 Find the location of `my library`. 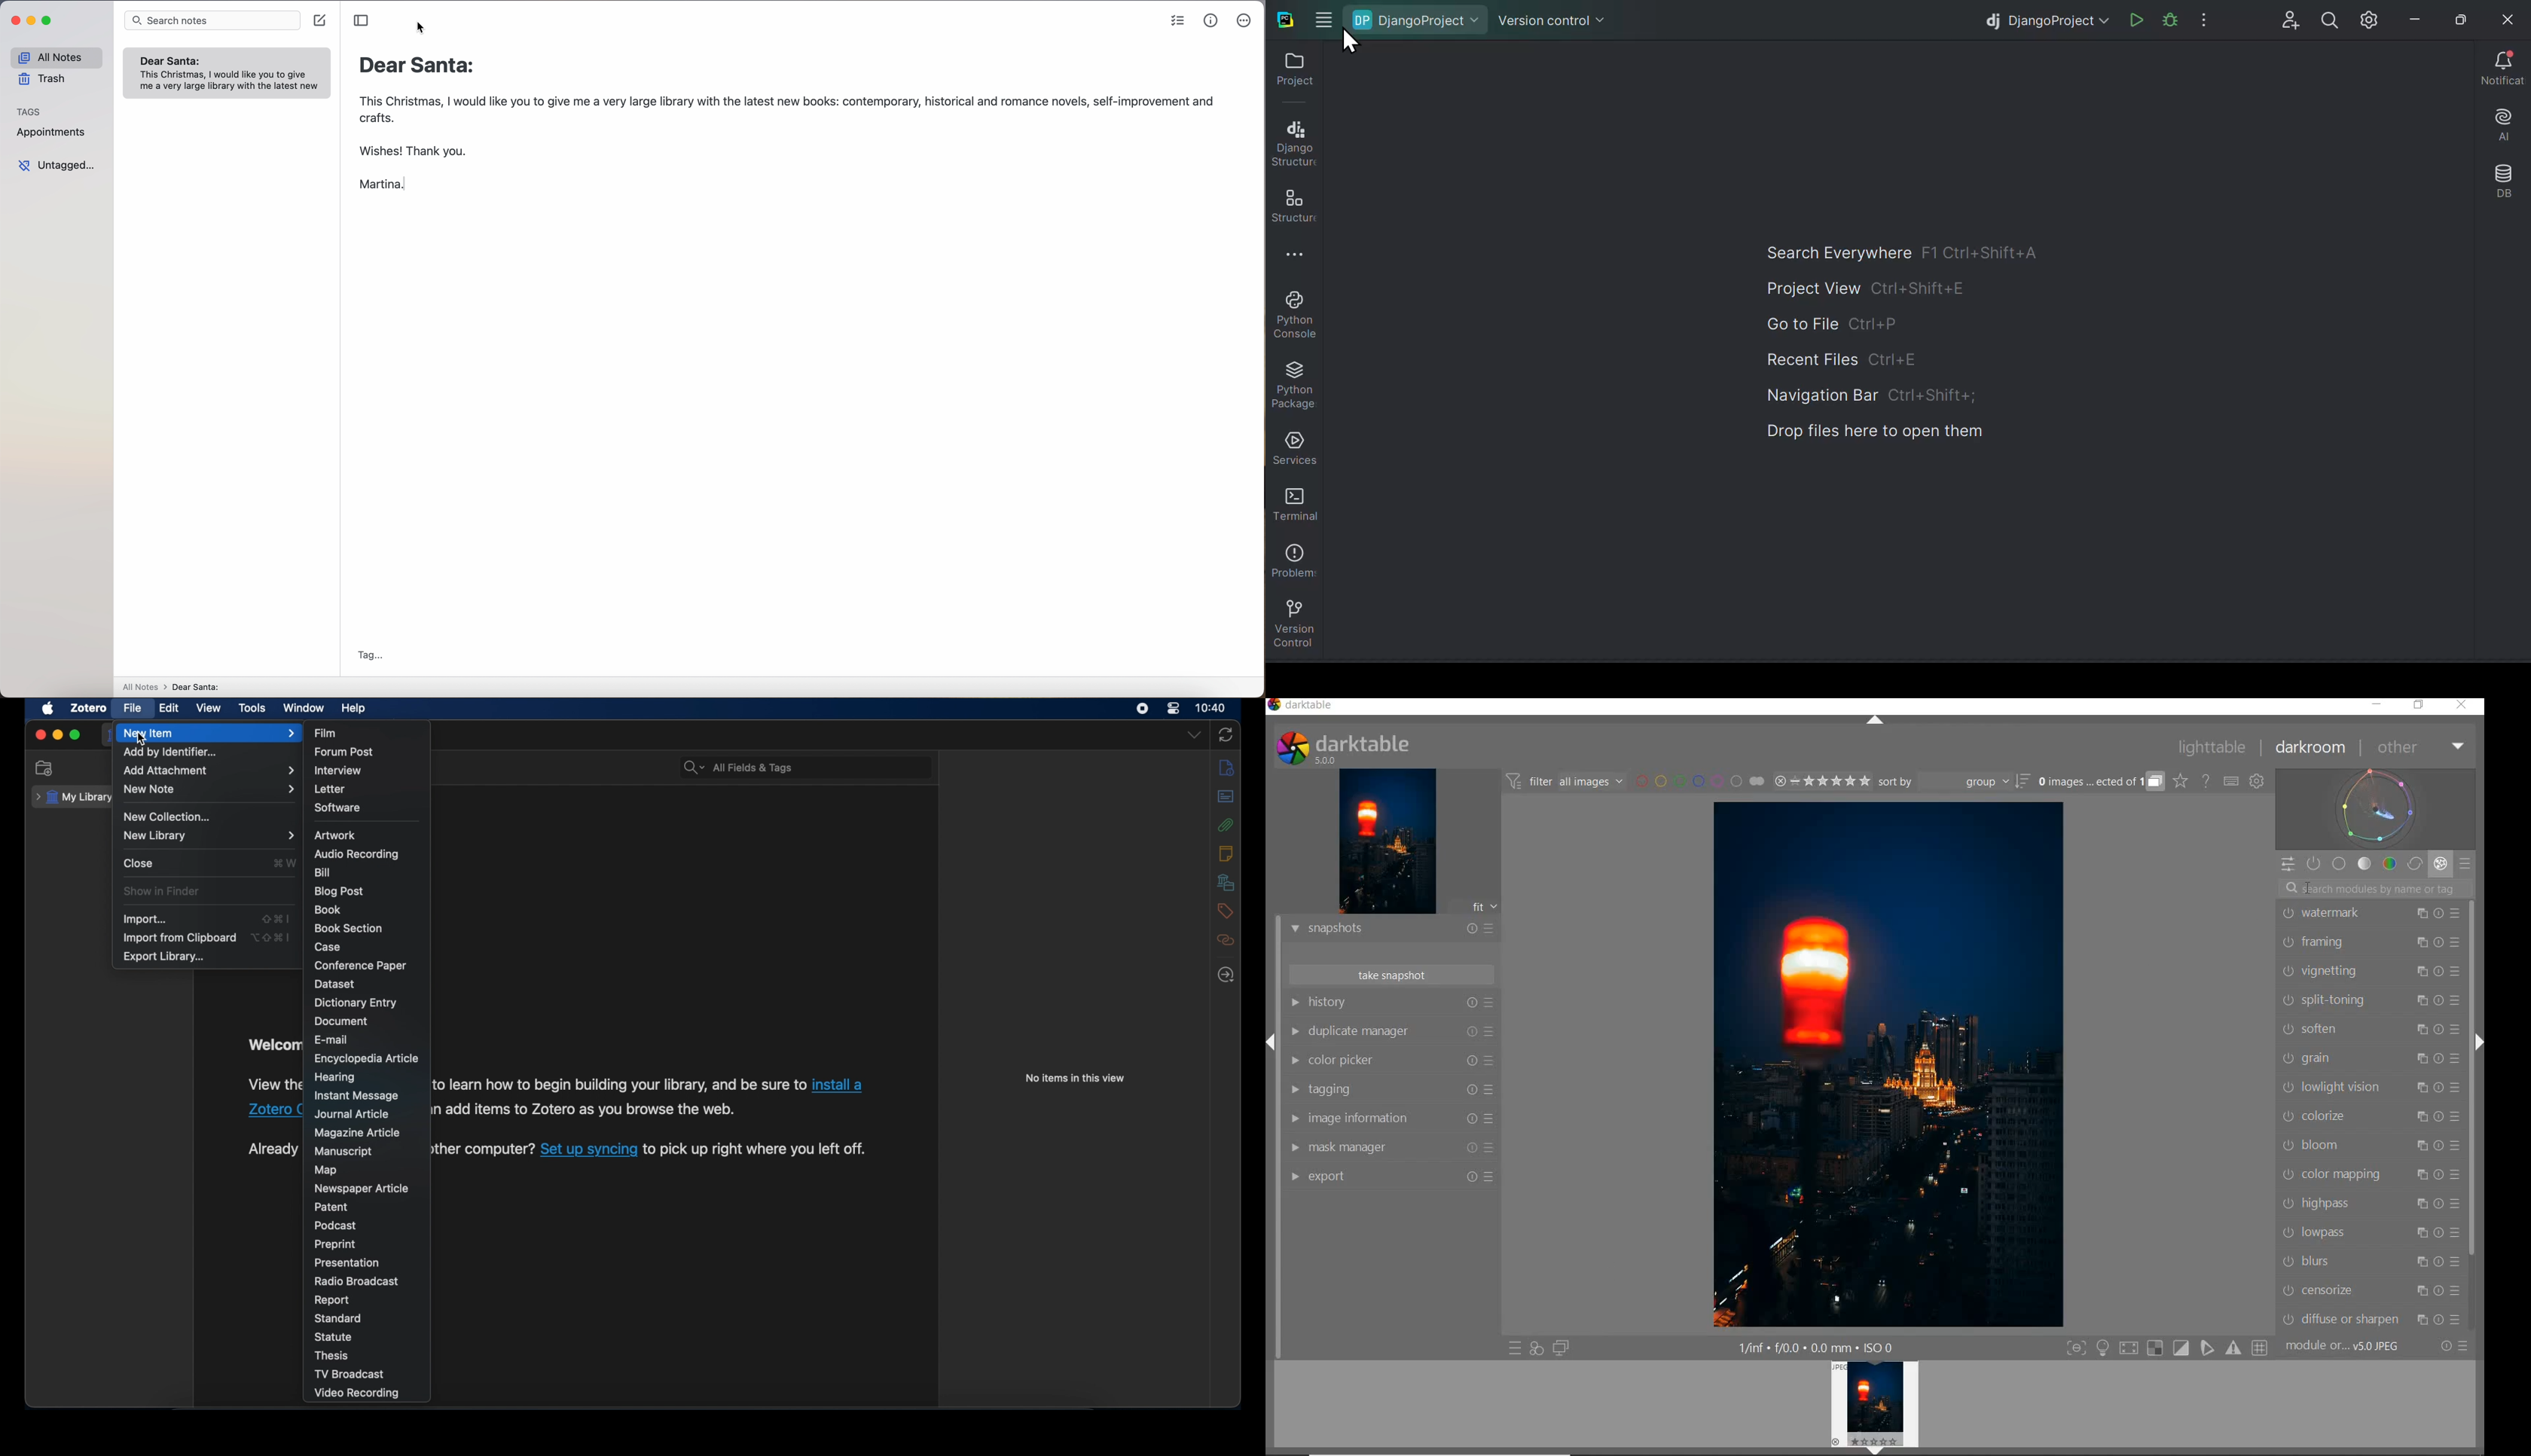

my library is located at coordinates (73, 796).